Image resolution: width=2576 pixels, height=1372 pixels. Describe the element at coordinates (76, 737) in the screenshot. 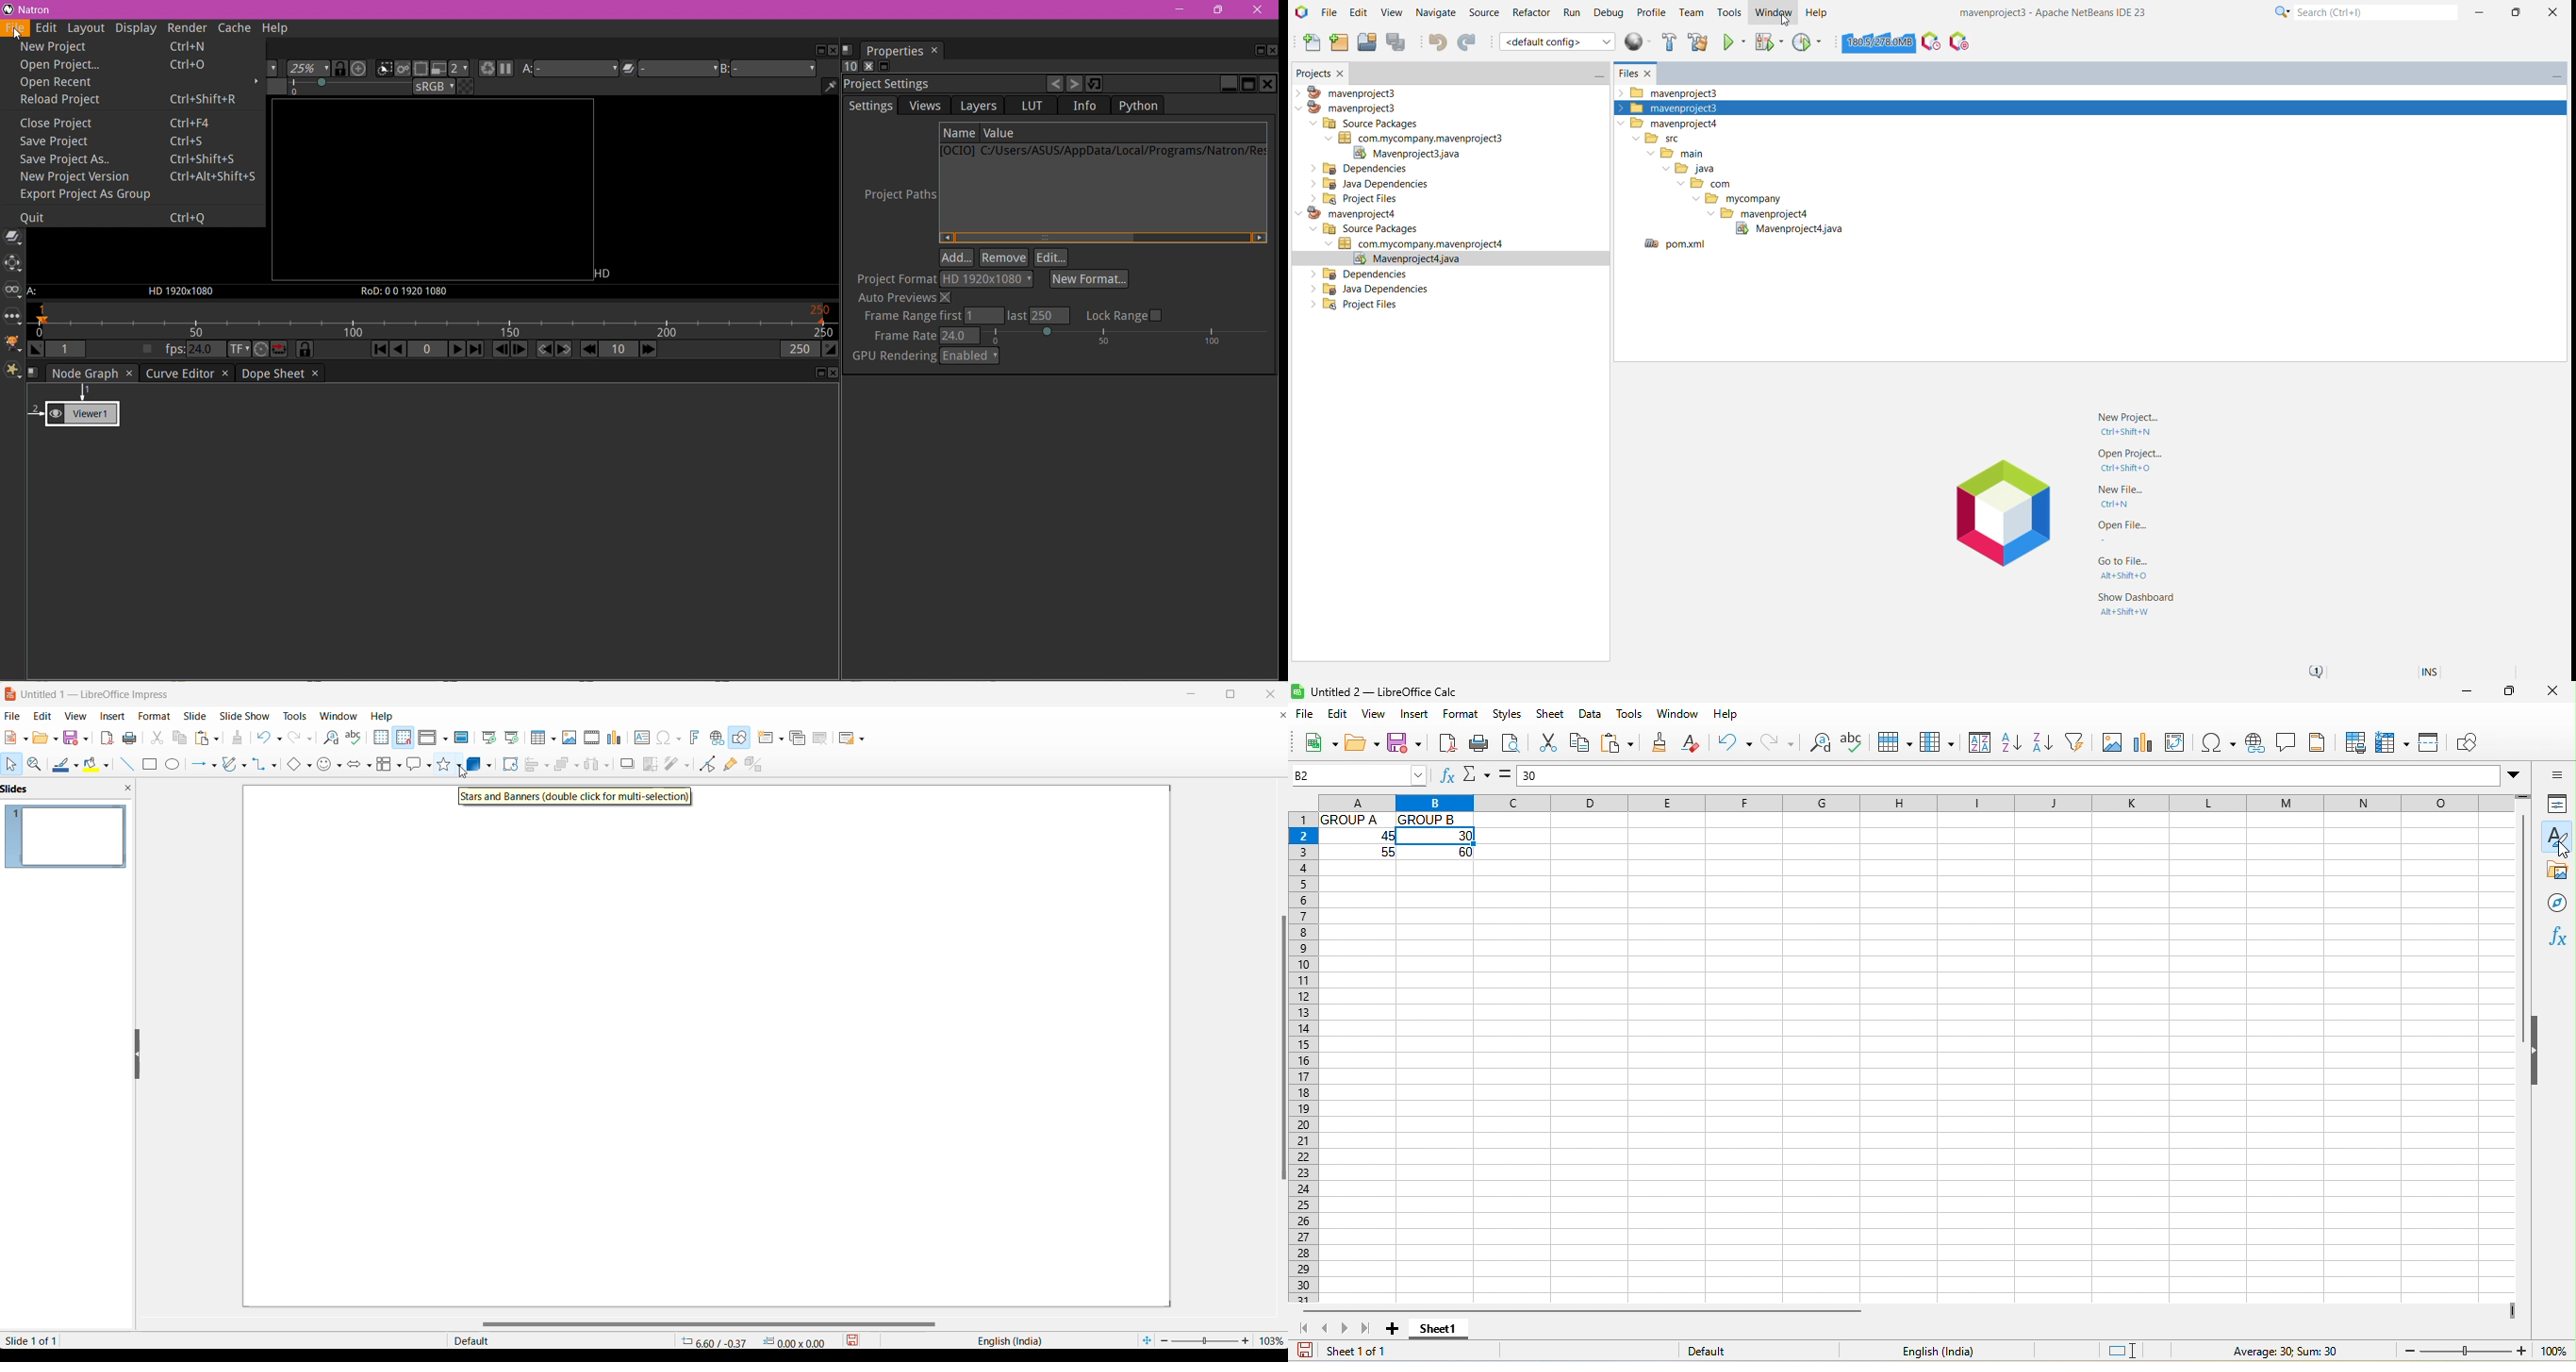

I see `save` at that location.